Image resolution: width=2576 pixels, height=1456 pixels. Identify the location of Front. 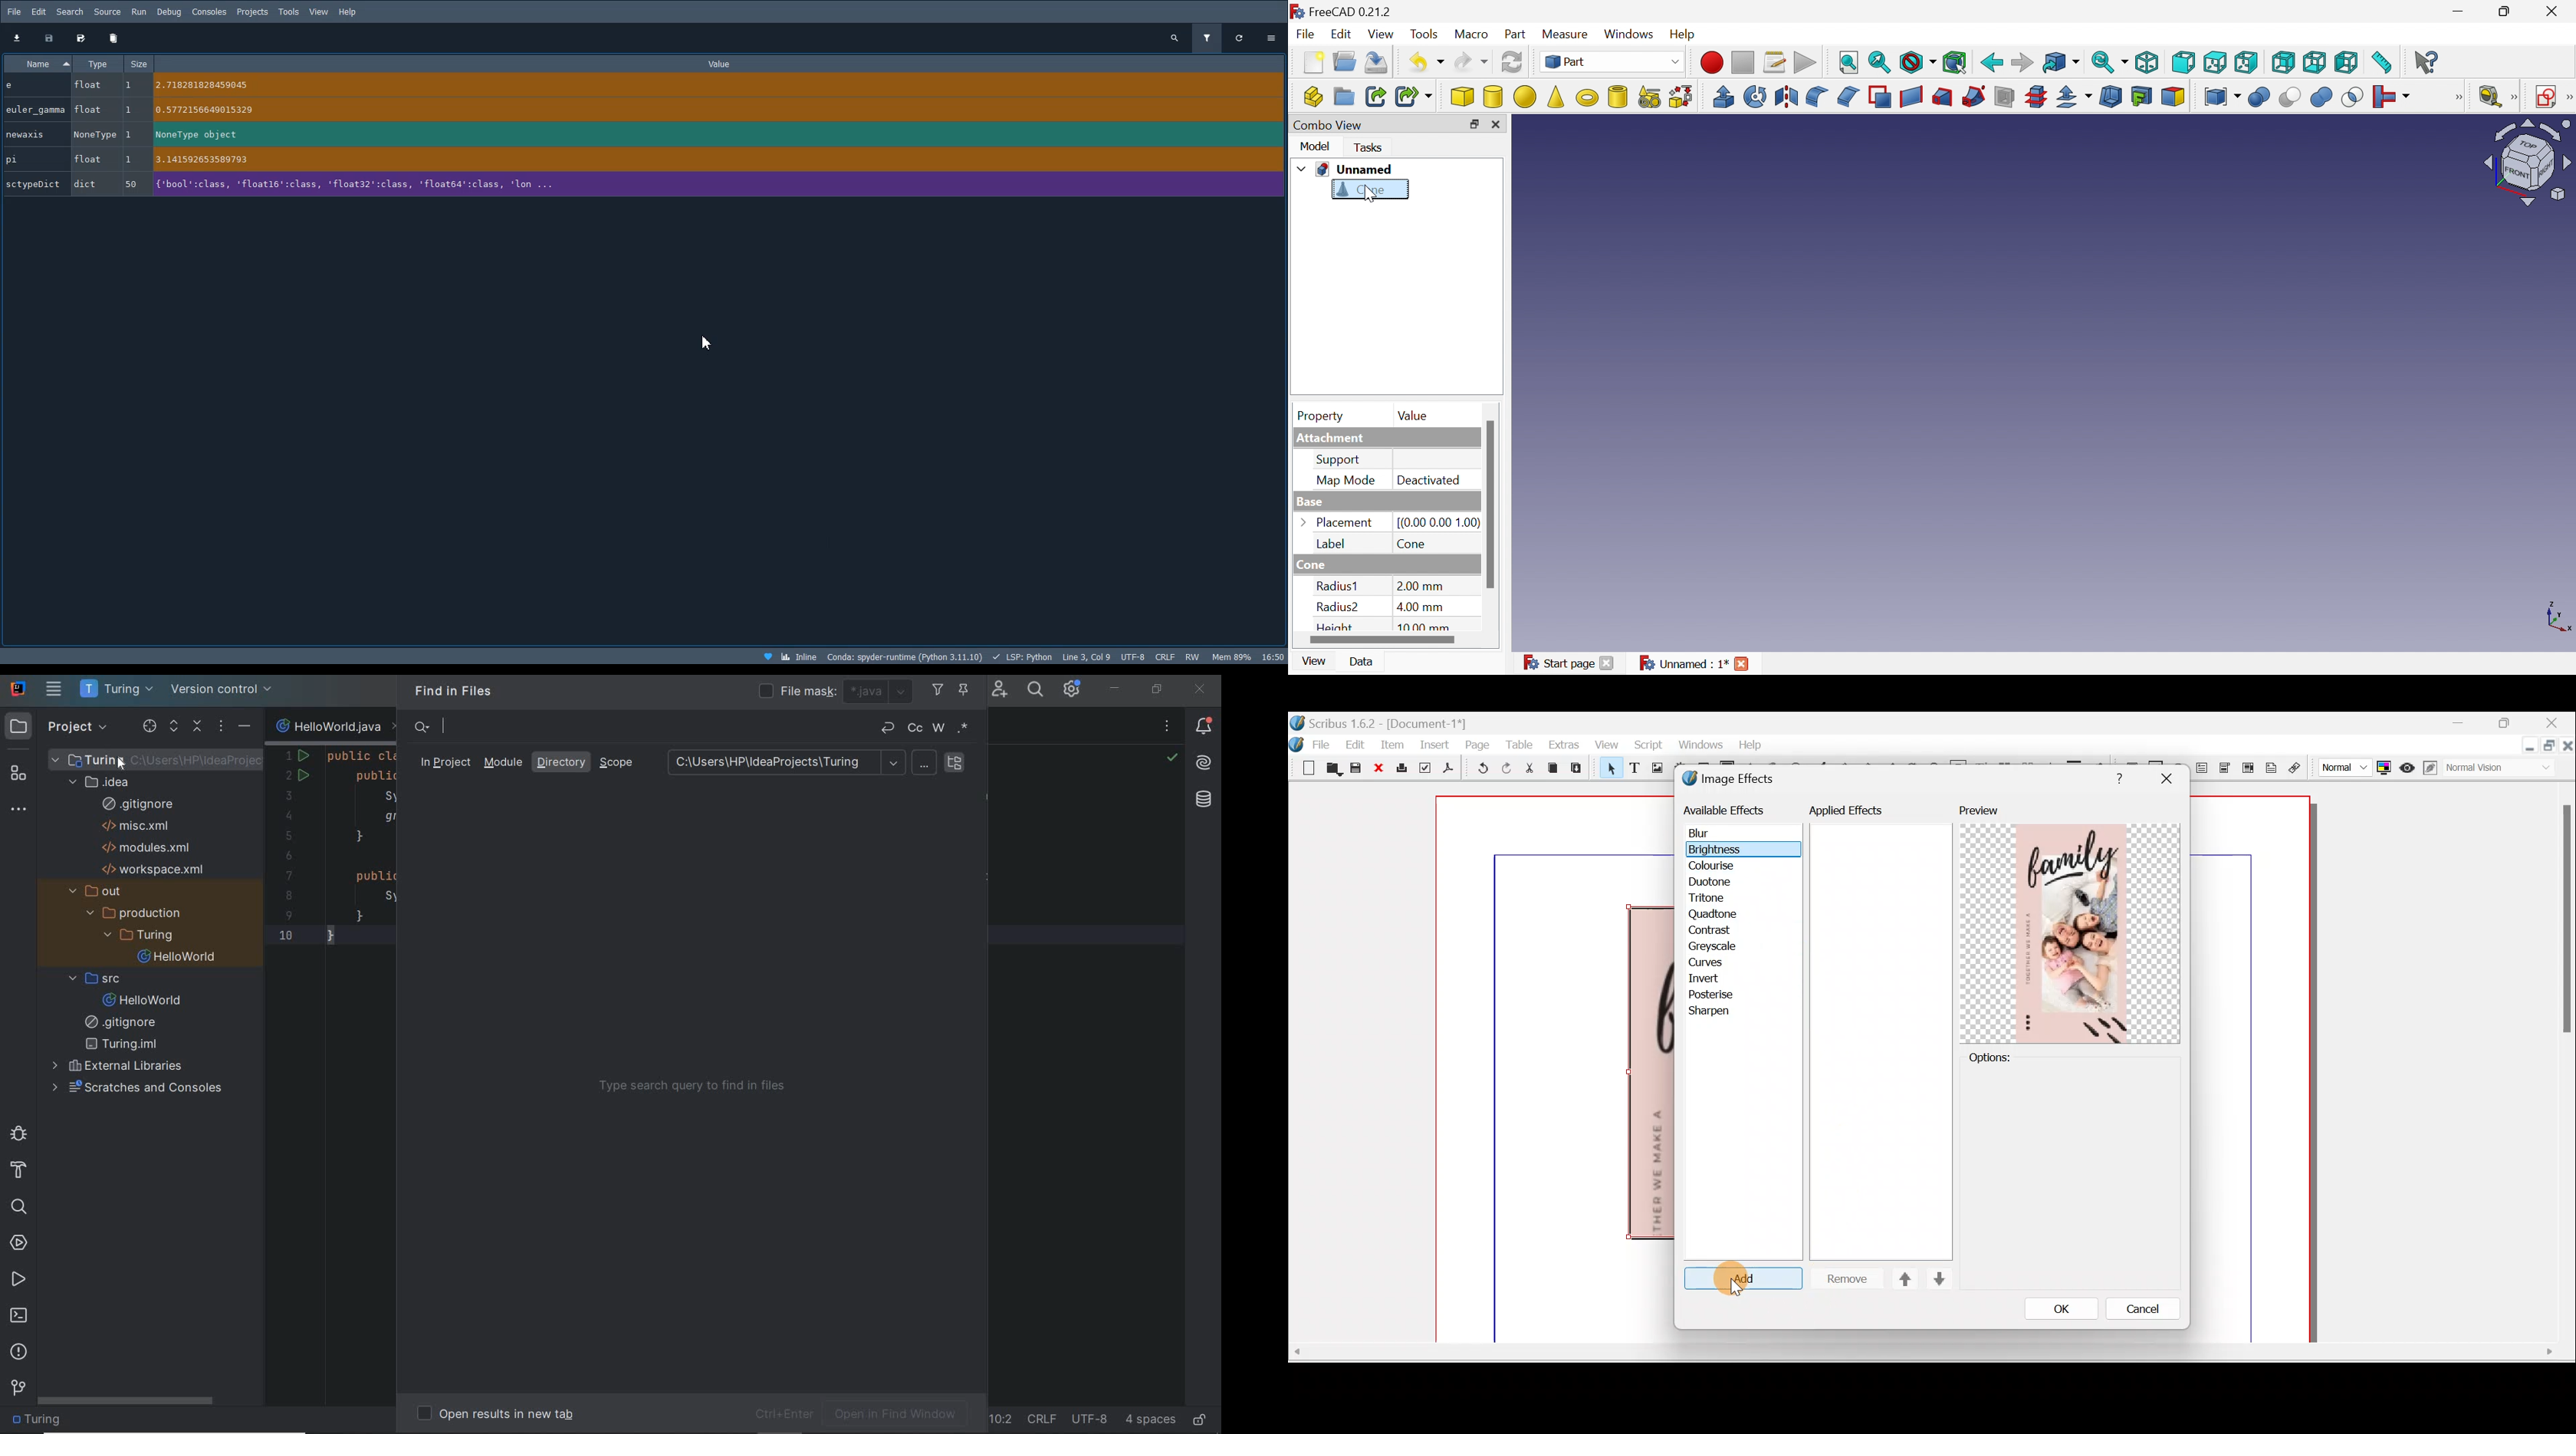
(2183, 62).